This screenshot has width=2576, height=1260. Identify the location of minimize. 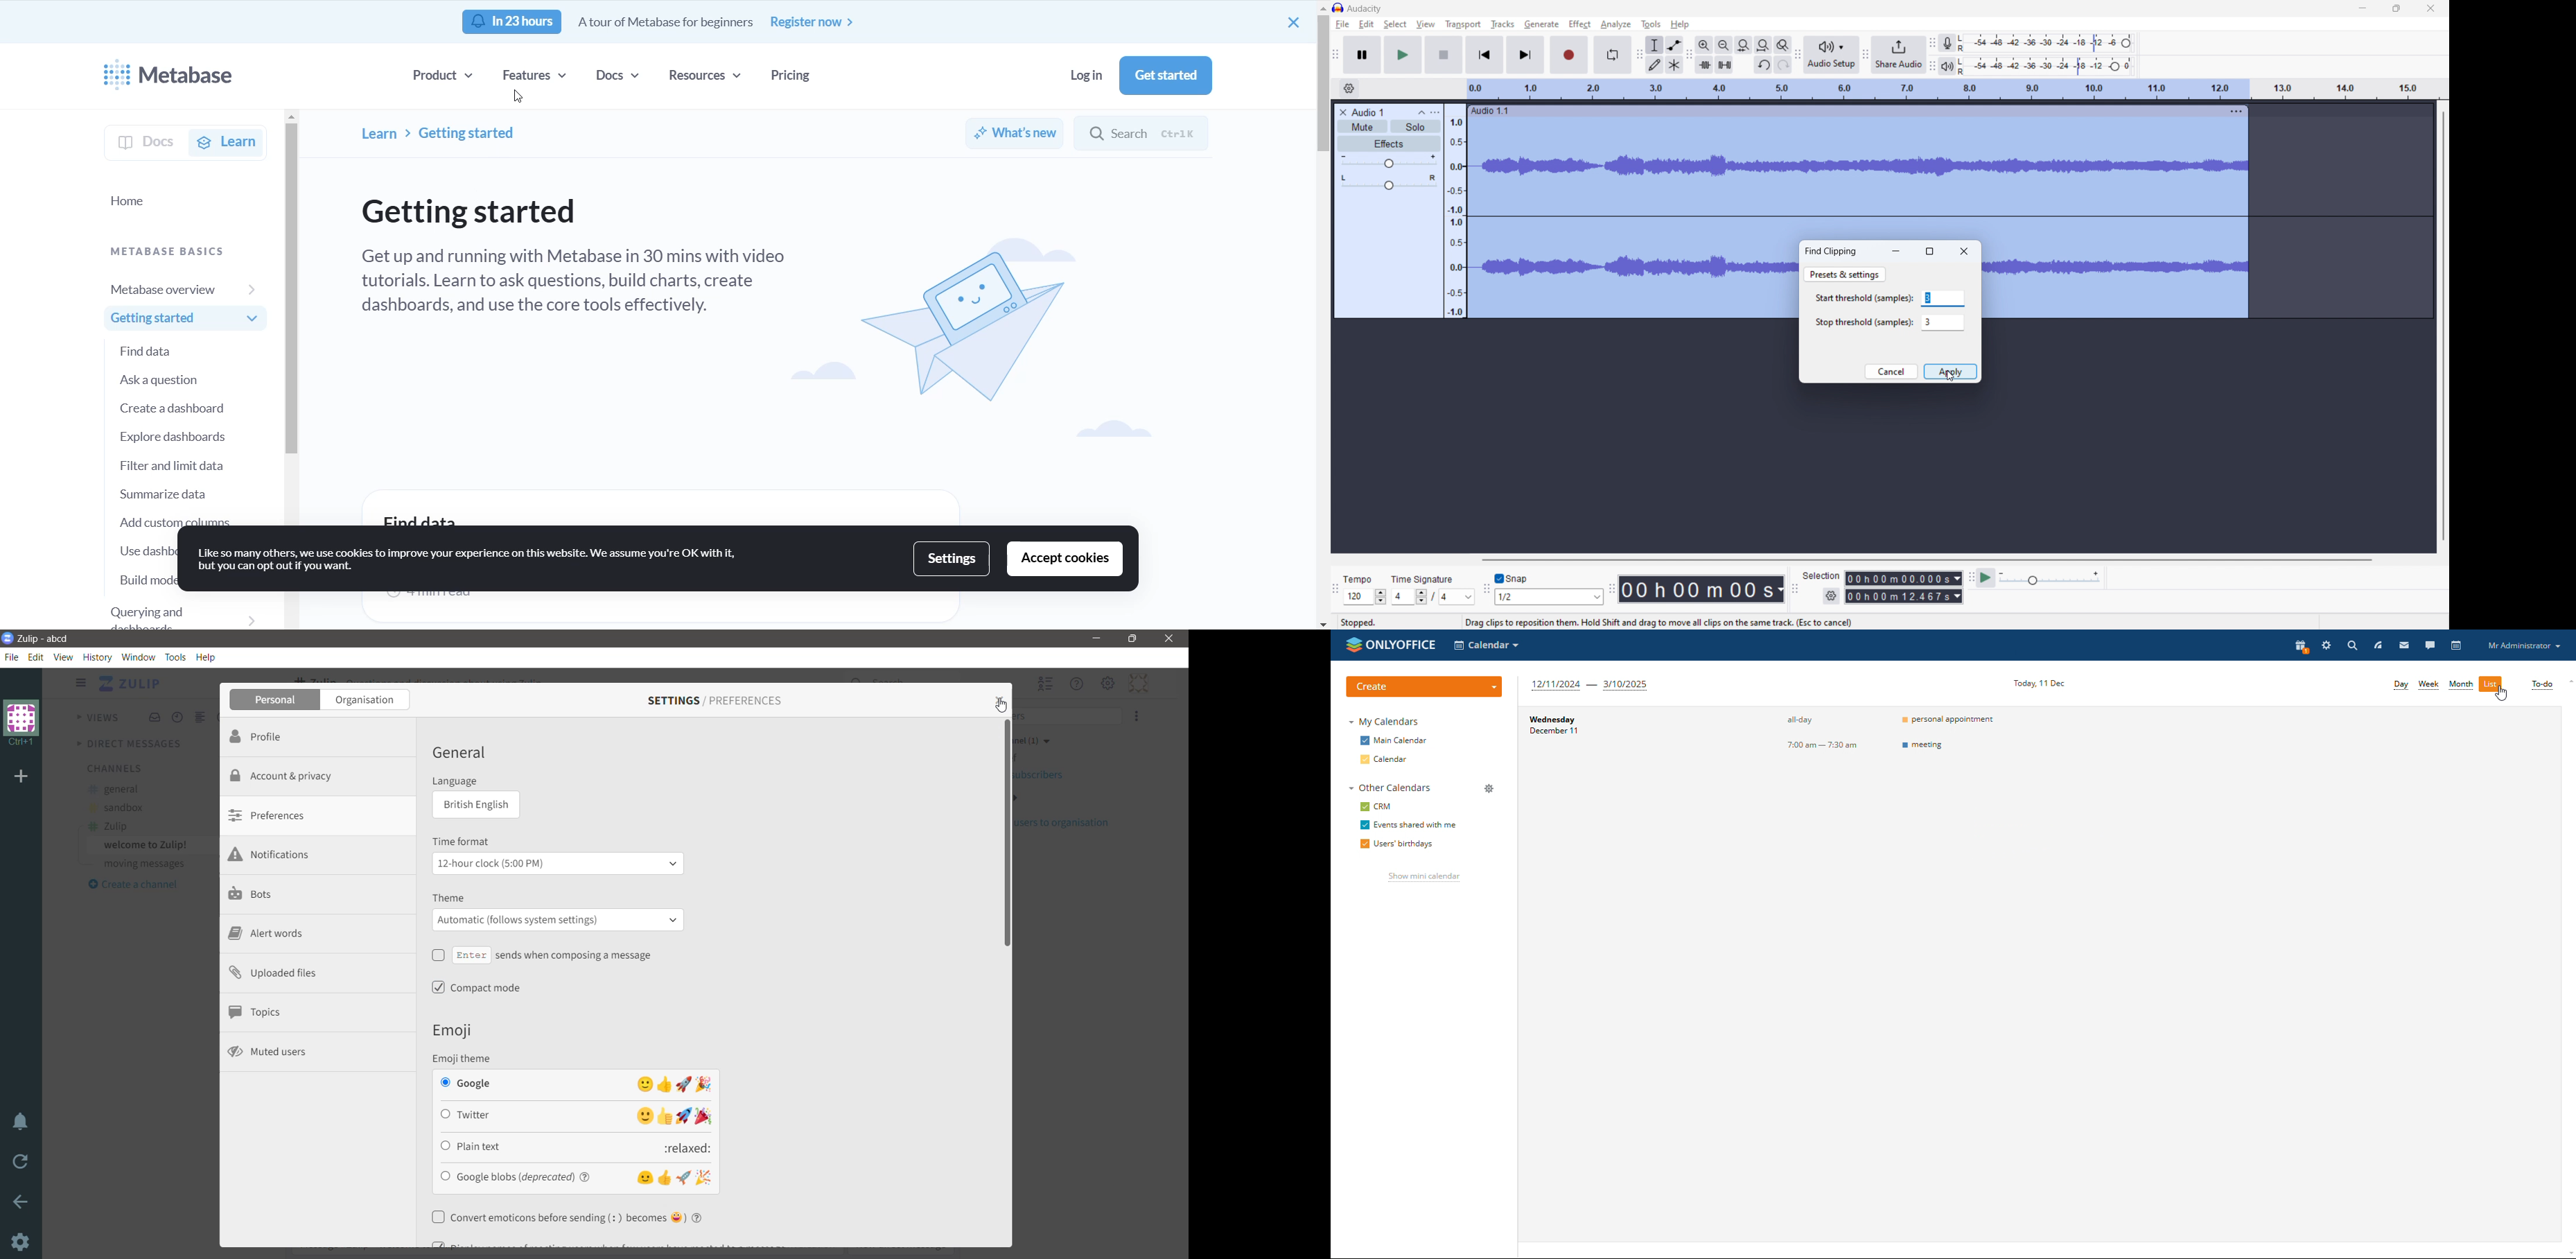
(2361, 8).